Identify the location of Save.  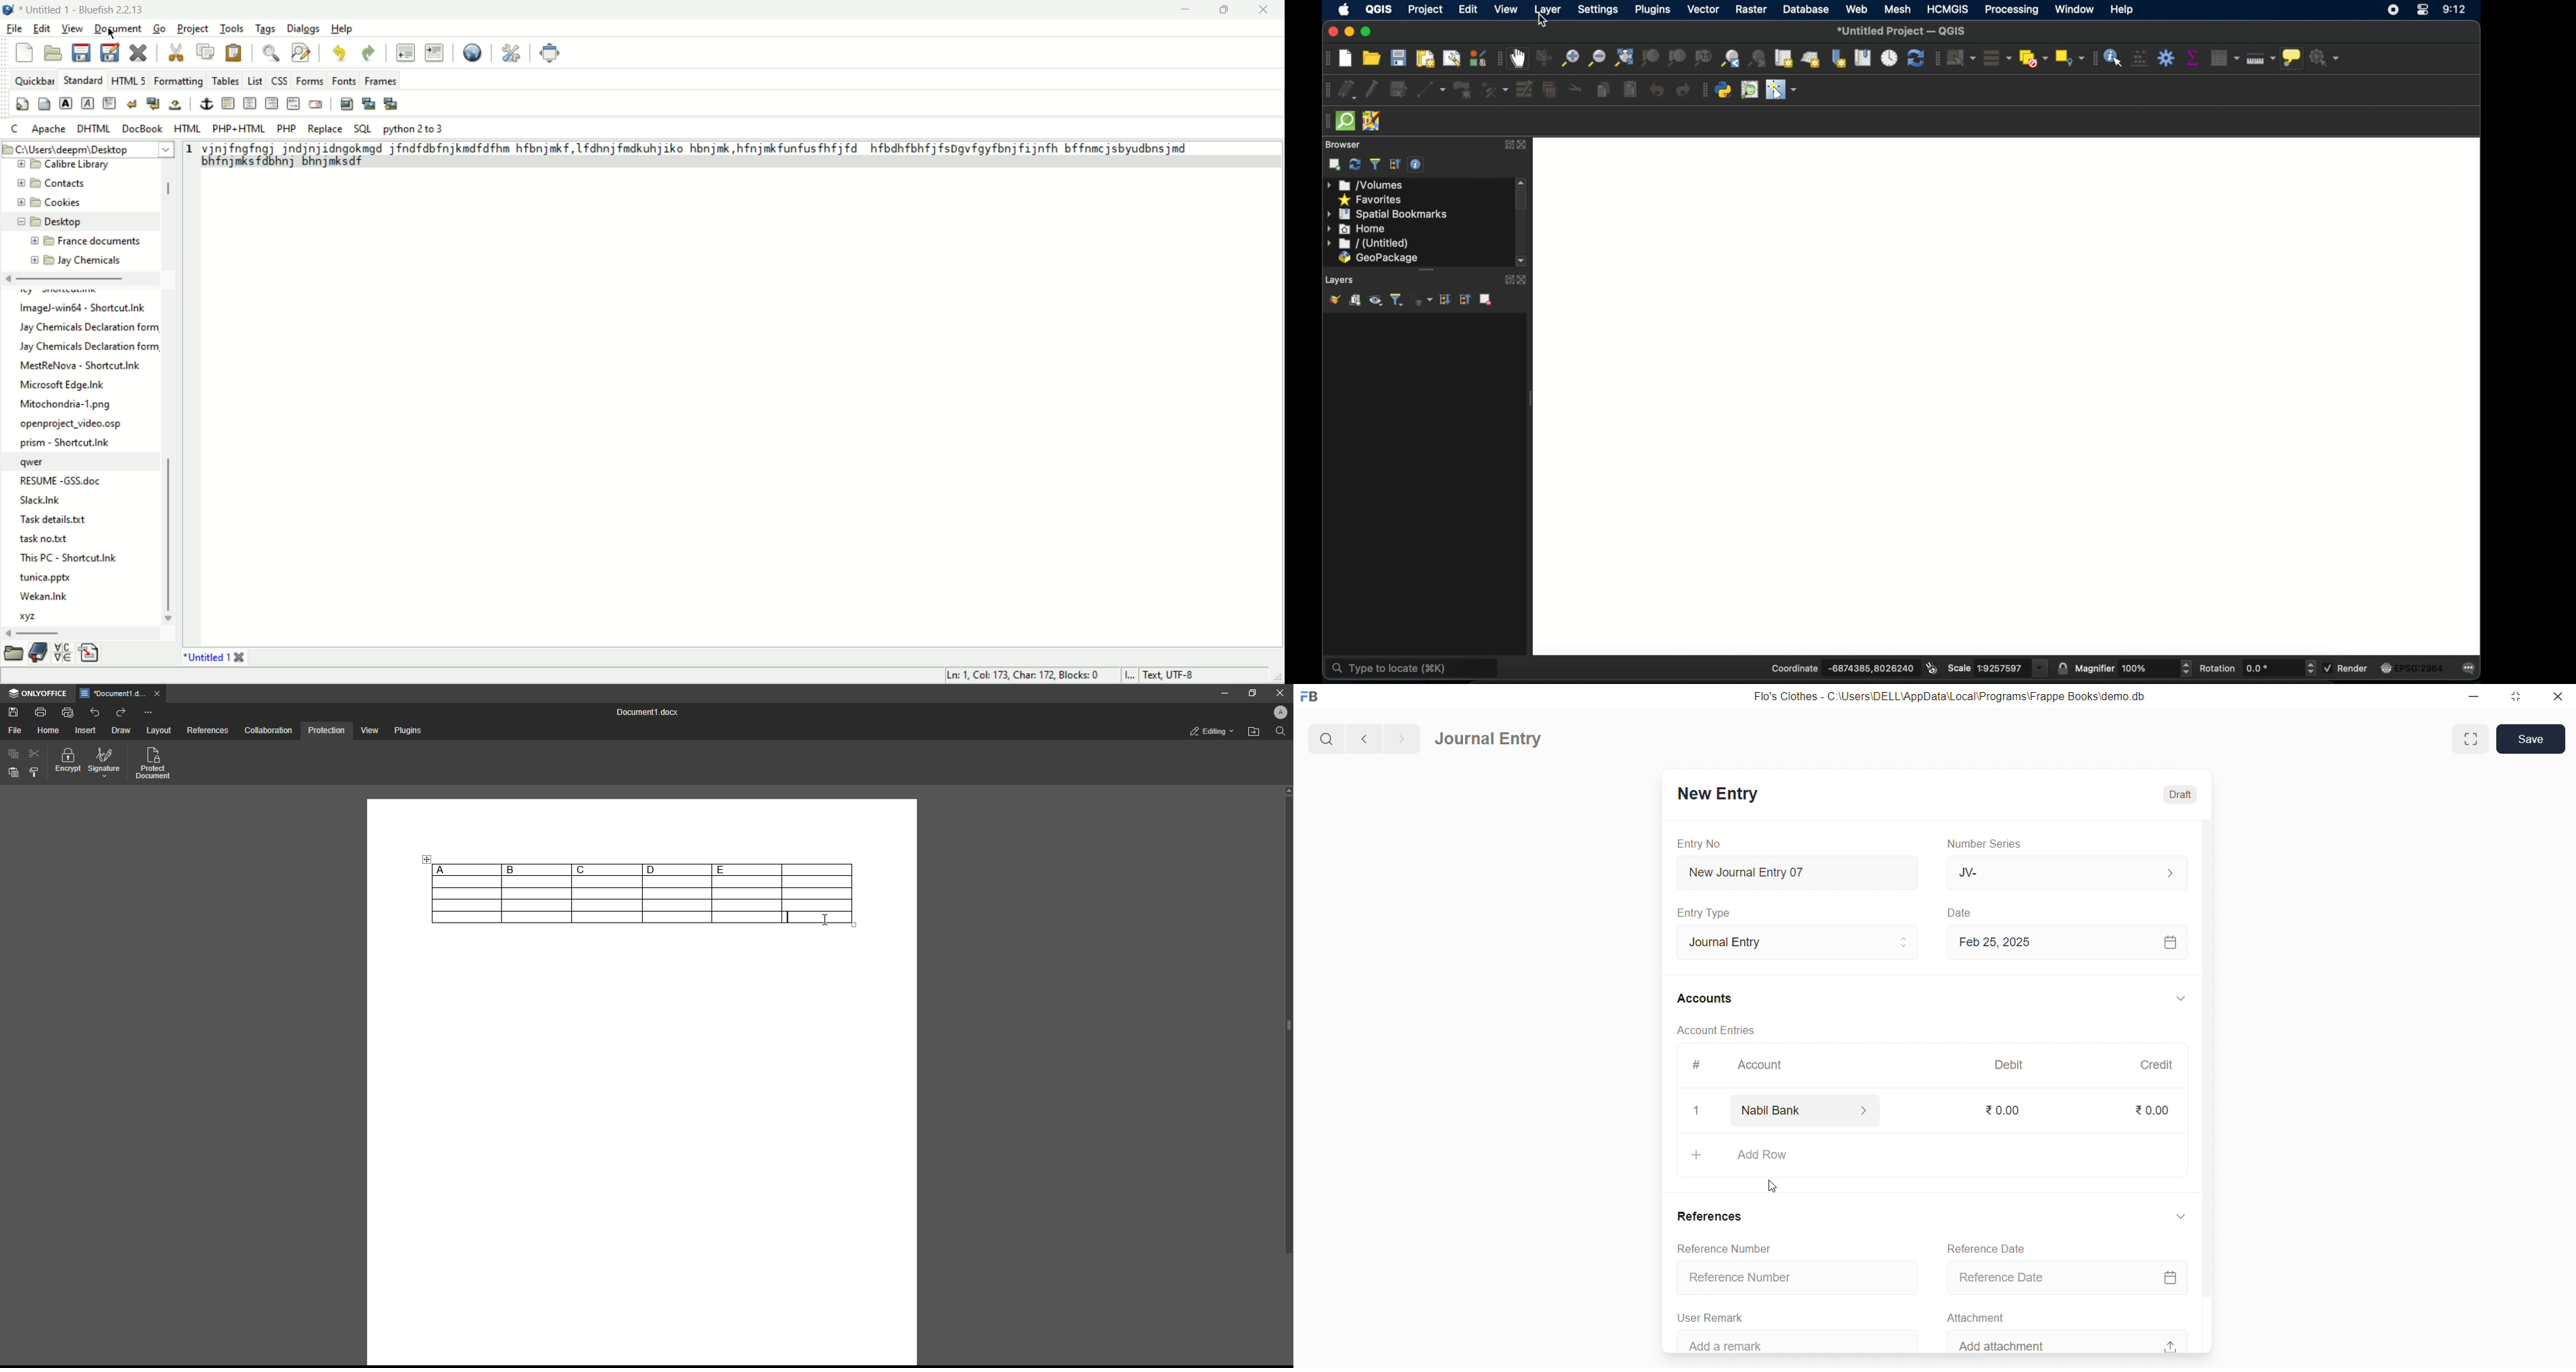
(13, 713).